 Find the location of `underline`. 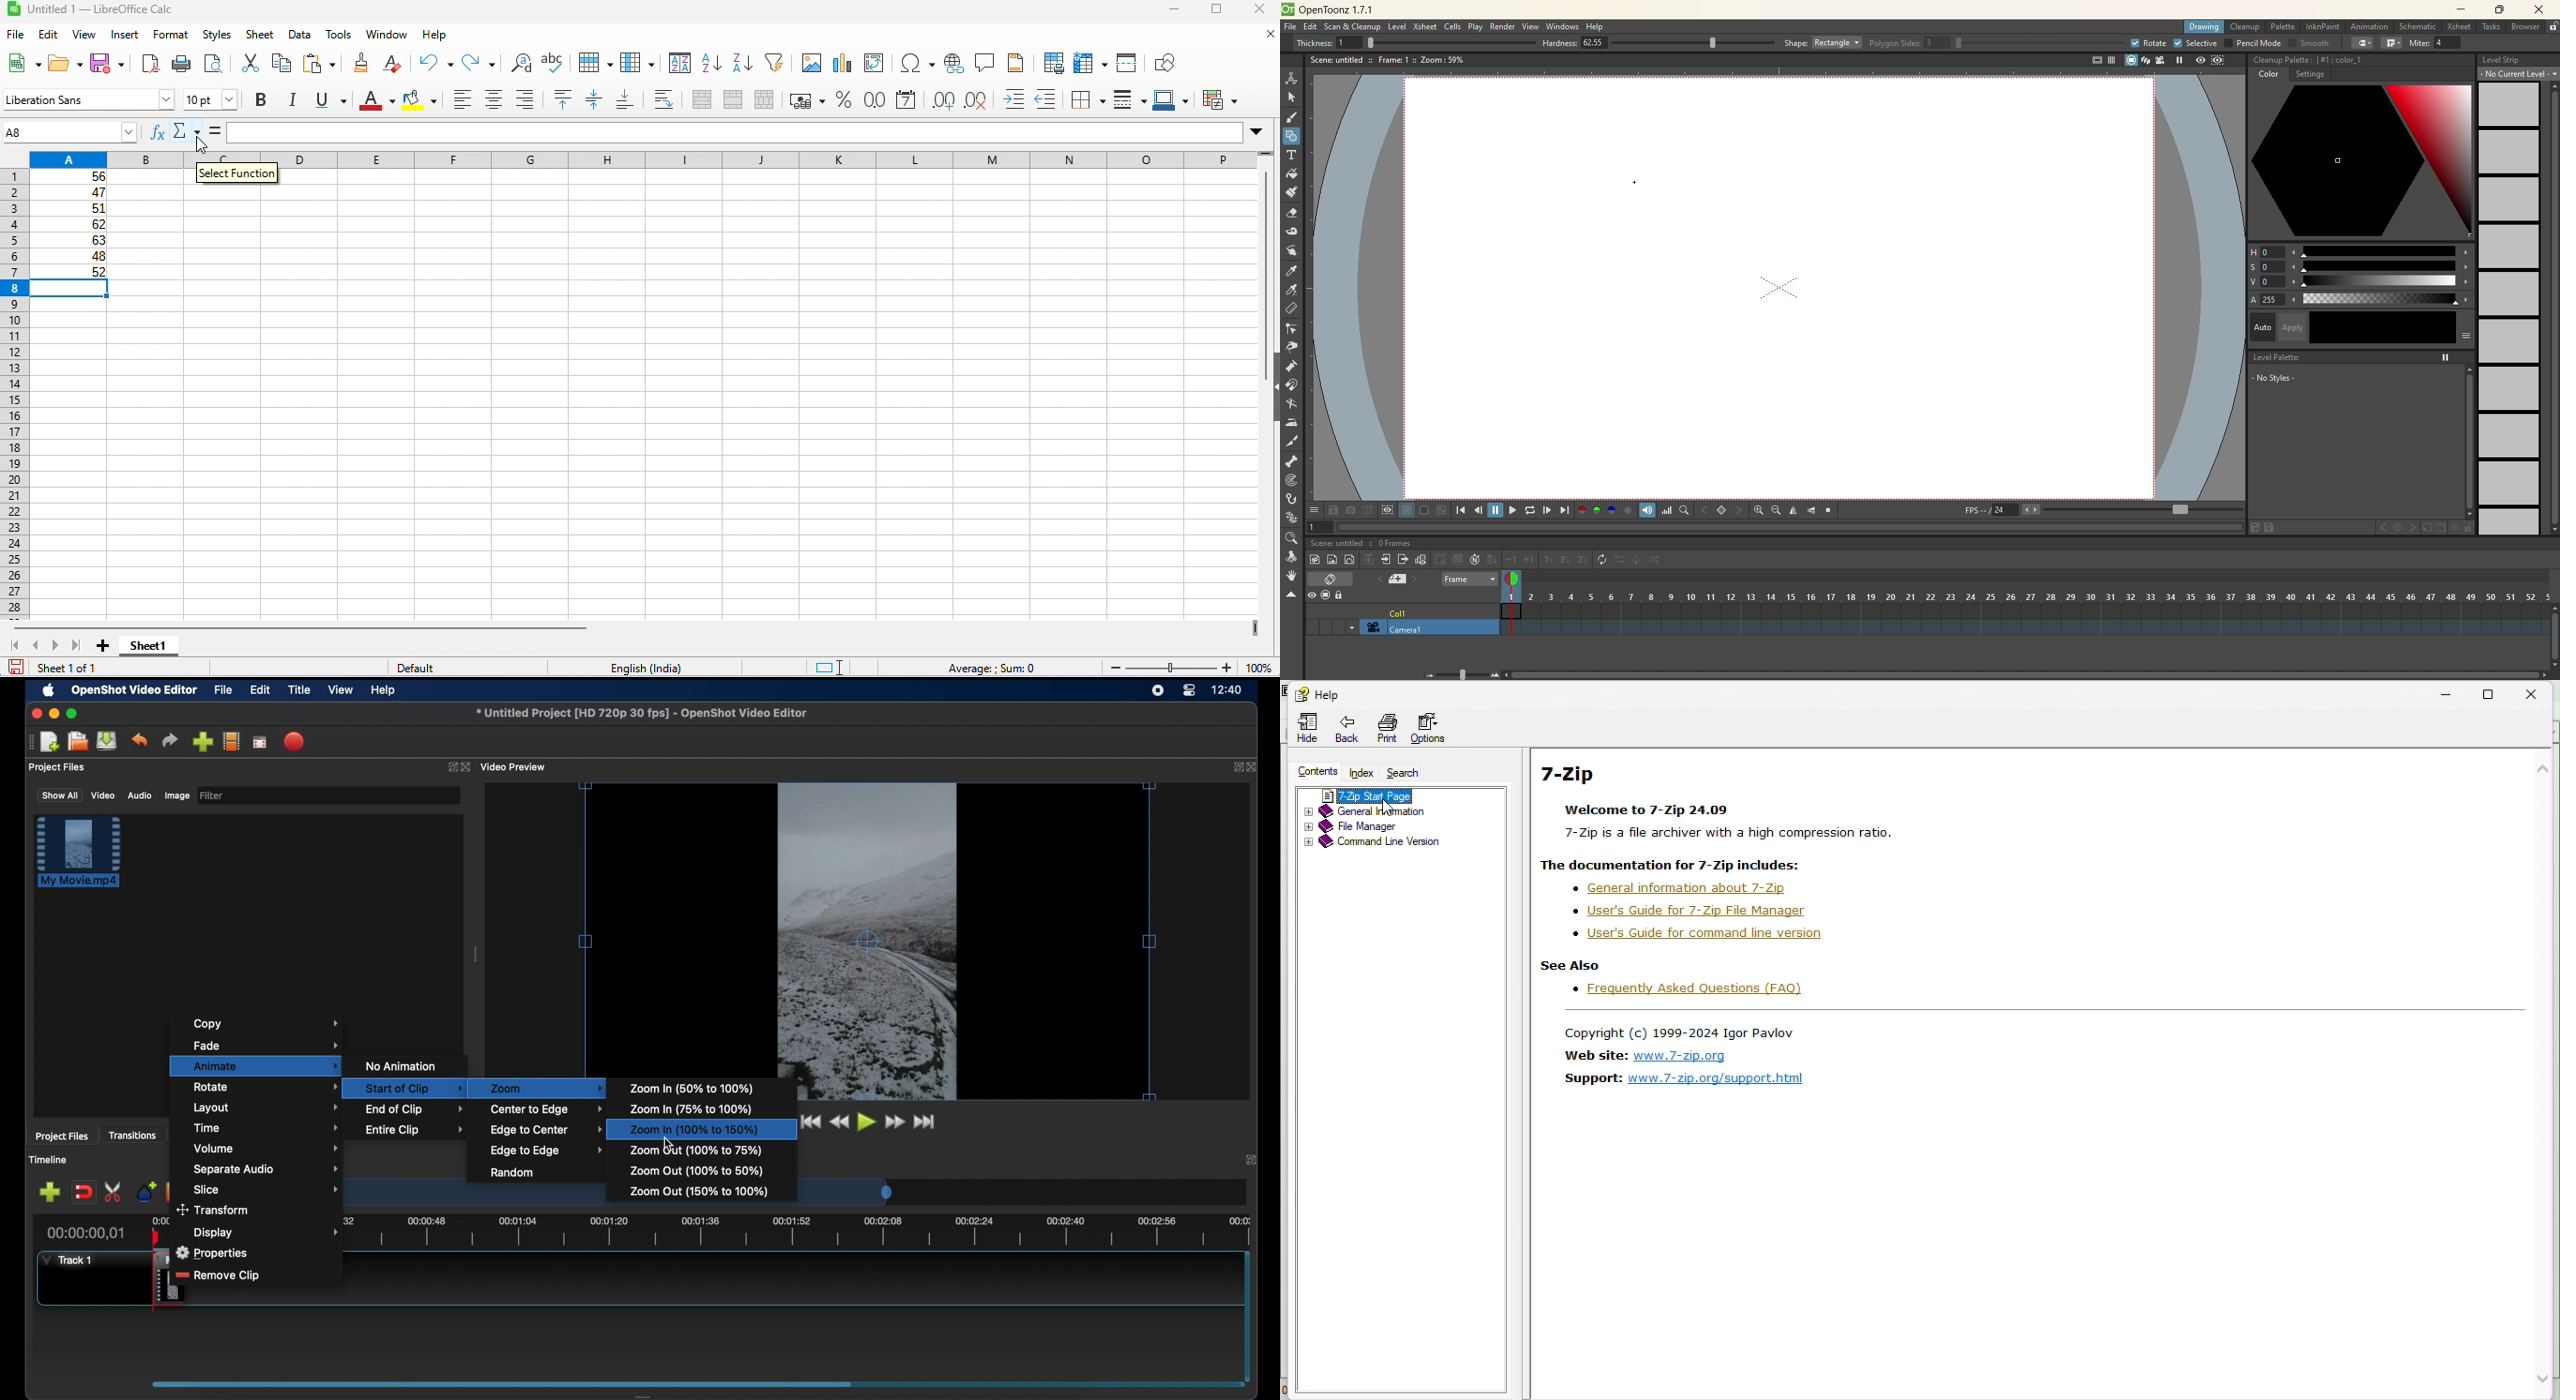

underline is located at coordinates (330, 99).